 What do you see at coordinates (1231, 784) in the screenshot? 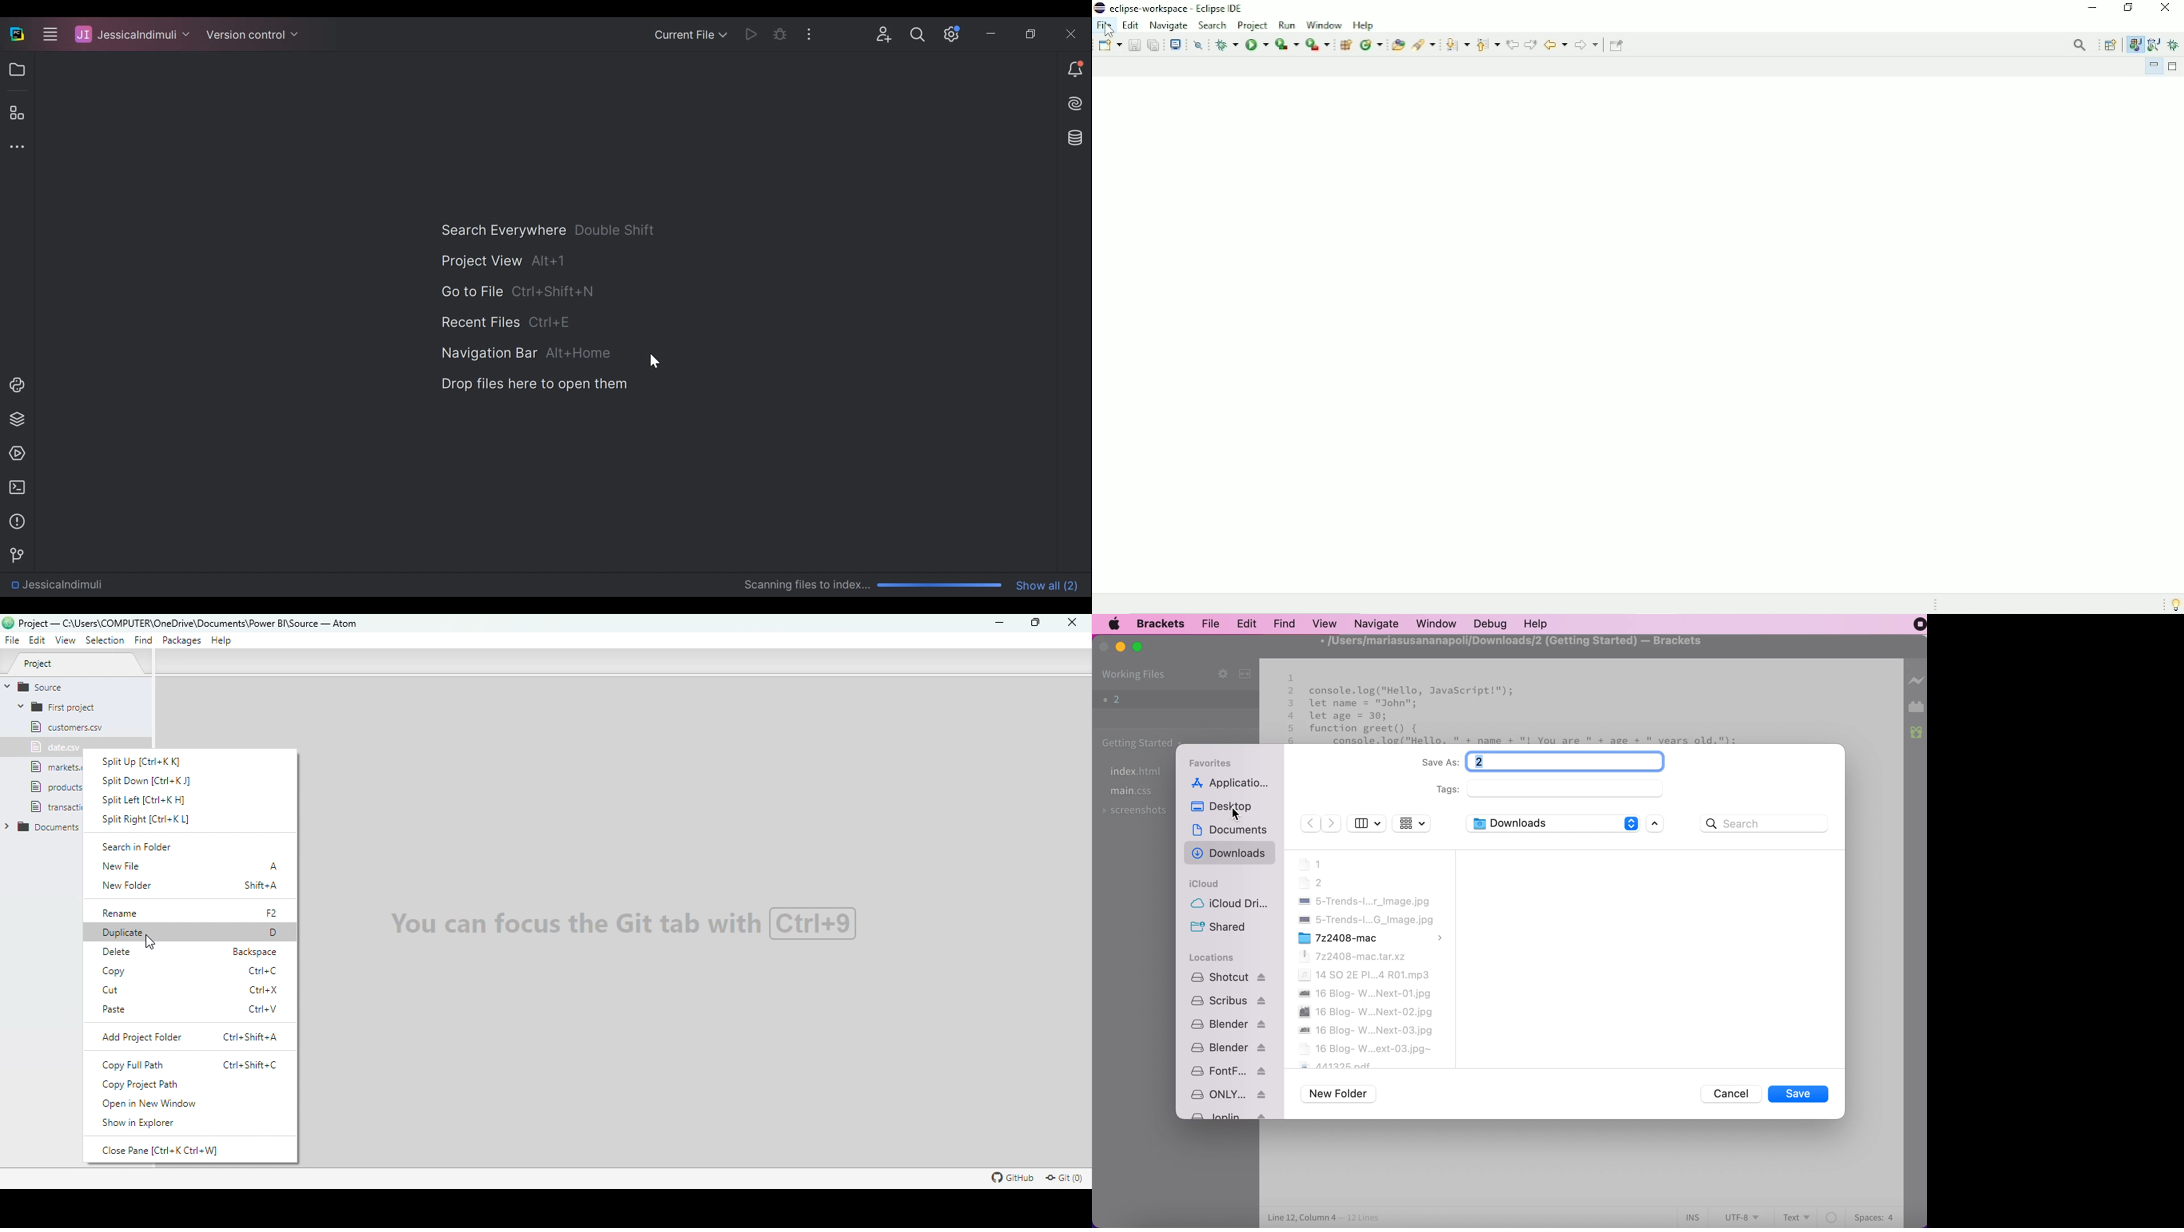
I see `applications` at bounding box center [1231, 784].